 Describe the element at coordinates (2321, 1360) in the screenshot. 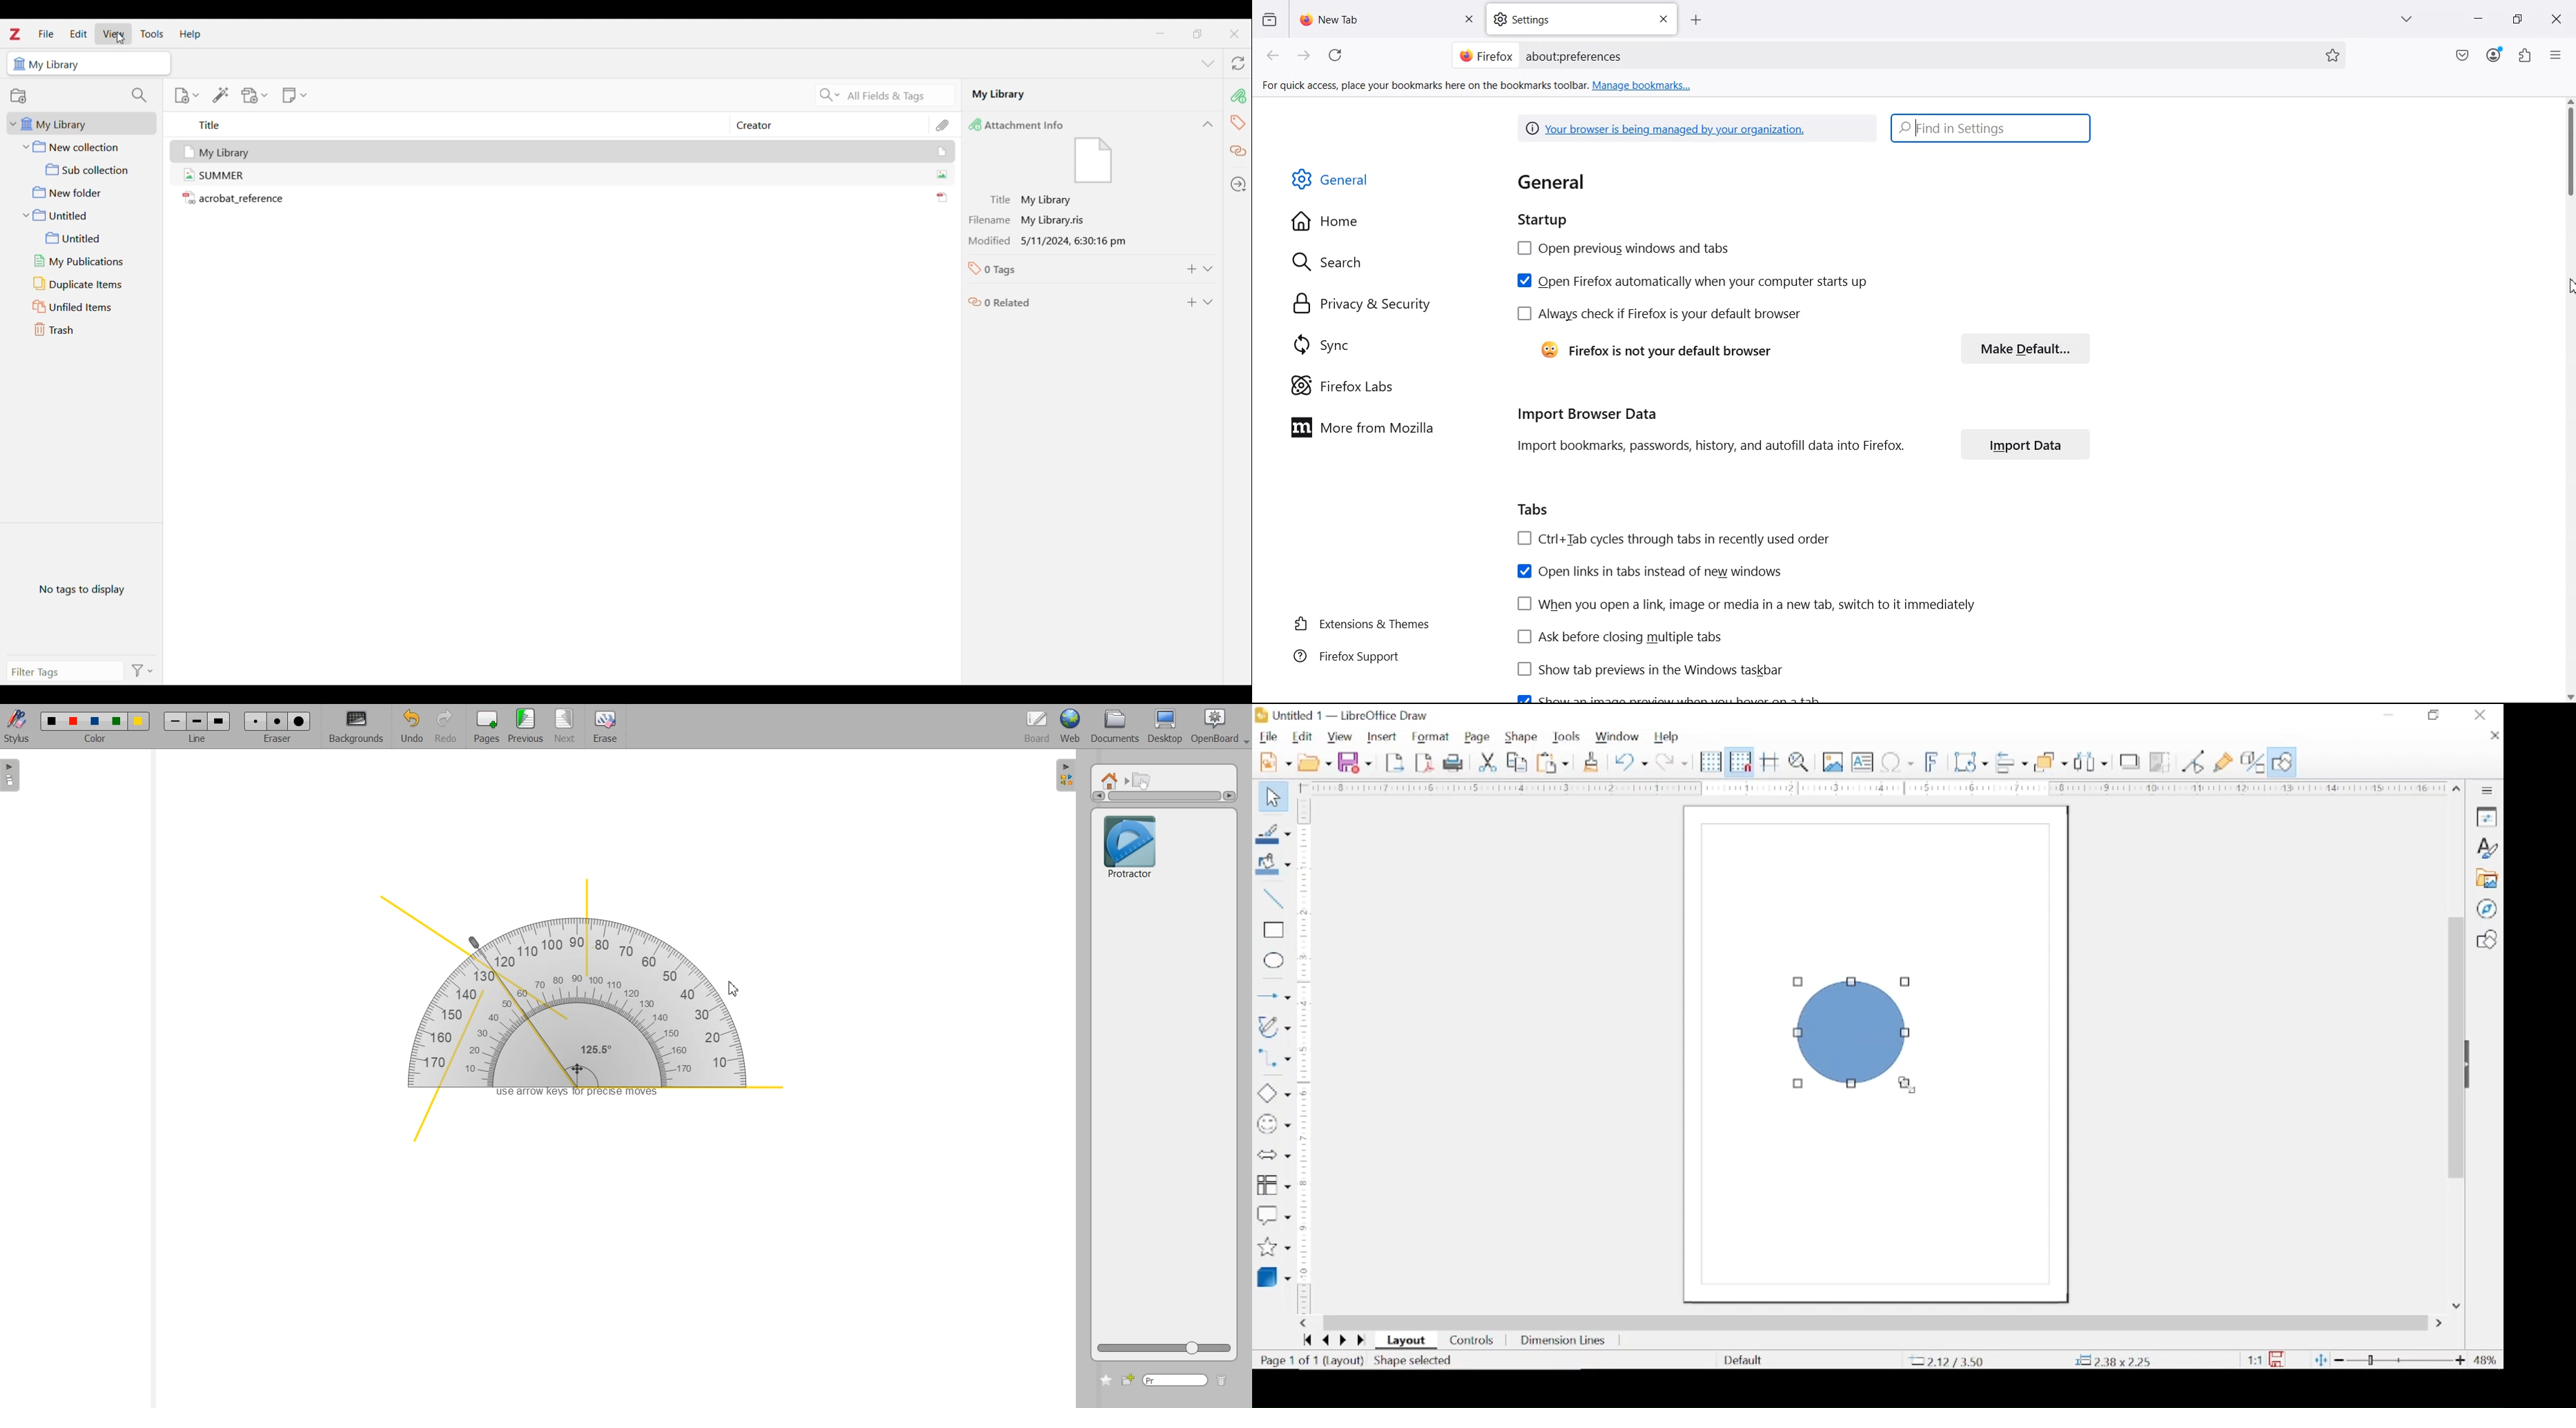

I see `fit page to current window` at that location.